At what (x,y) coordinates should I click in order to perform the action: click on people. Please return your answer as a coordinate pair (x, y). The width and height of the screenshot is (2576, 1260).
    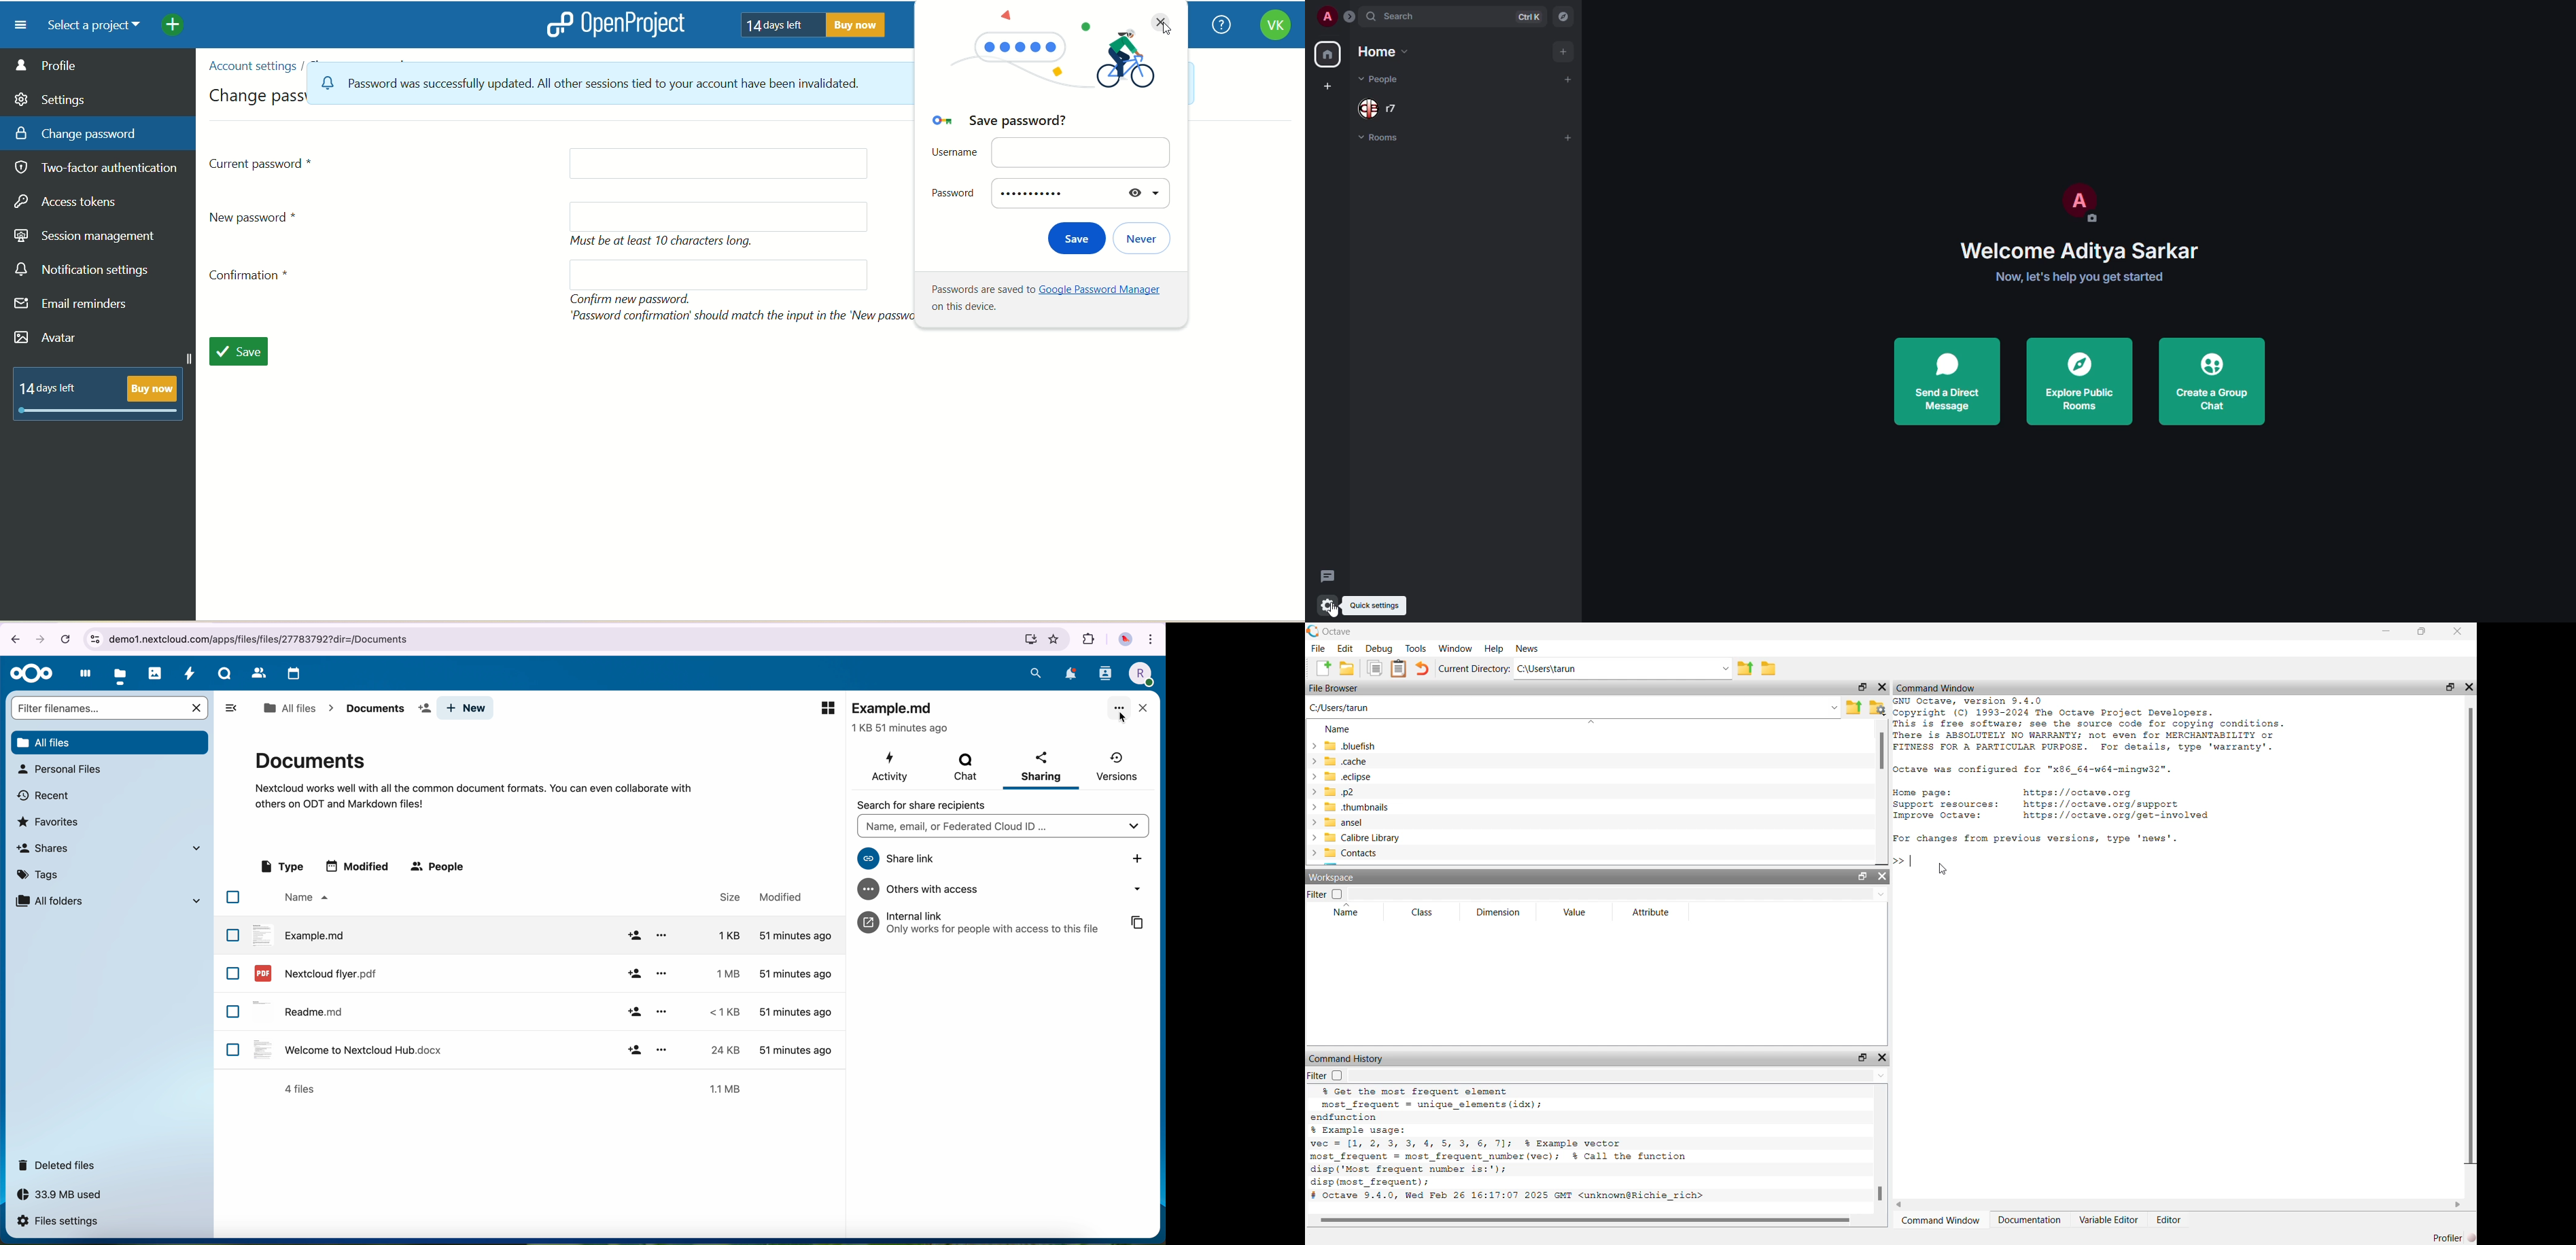
    Looking at the image, I should click on (1379, 107).